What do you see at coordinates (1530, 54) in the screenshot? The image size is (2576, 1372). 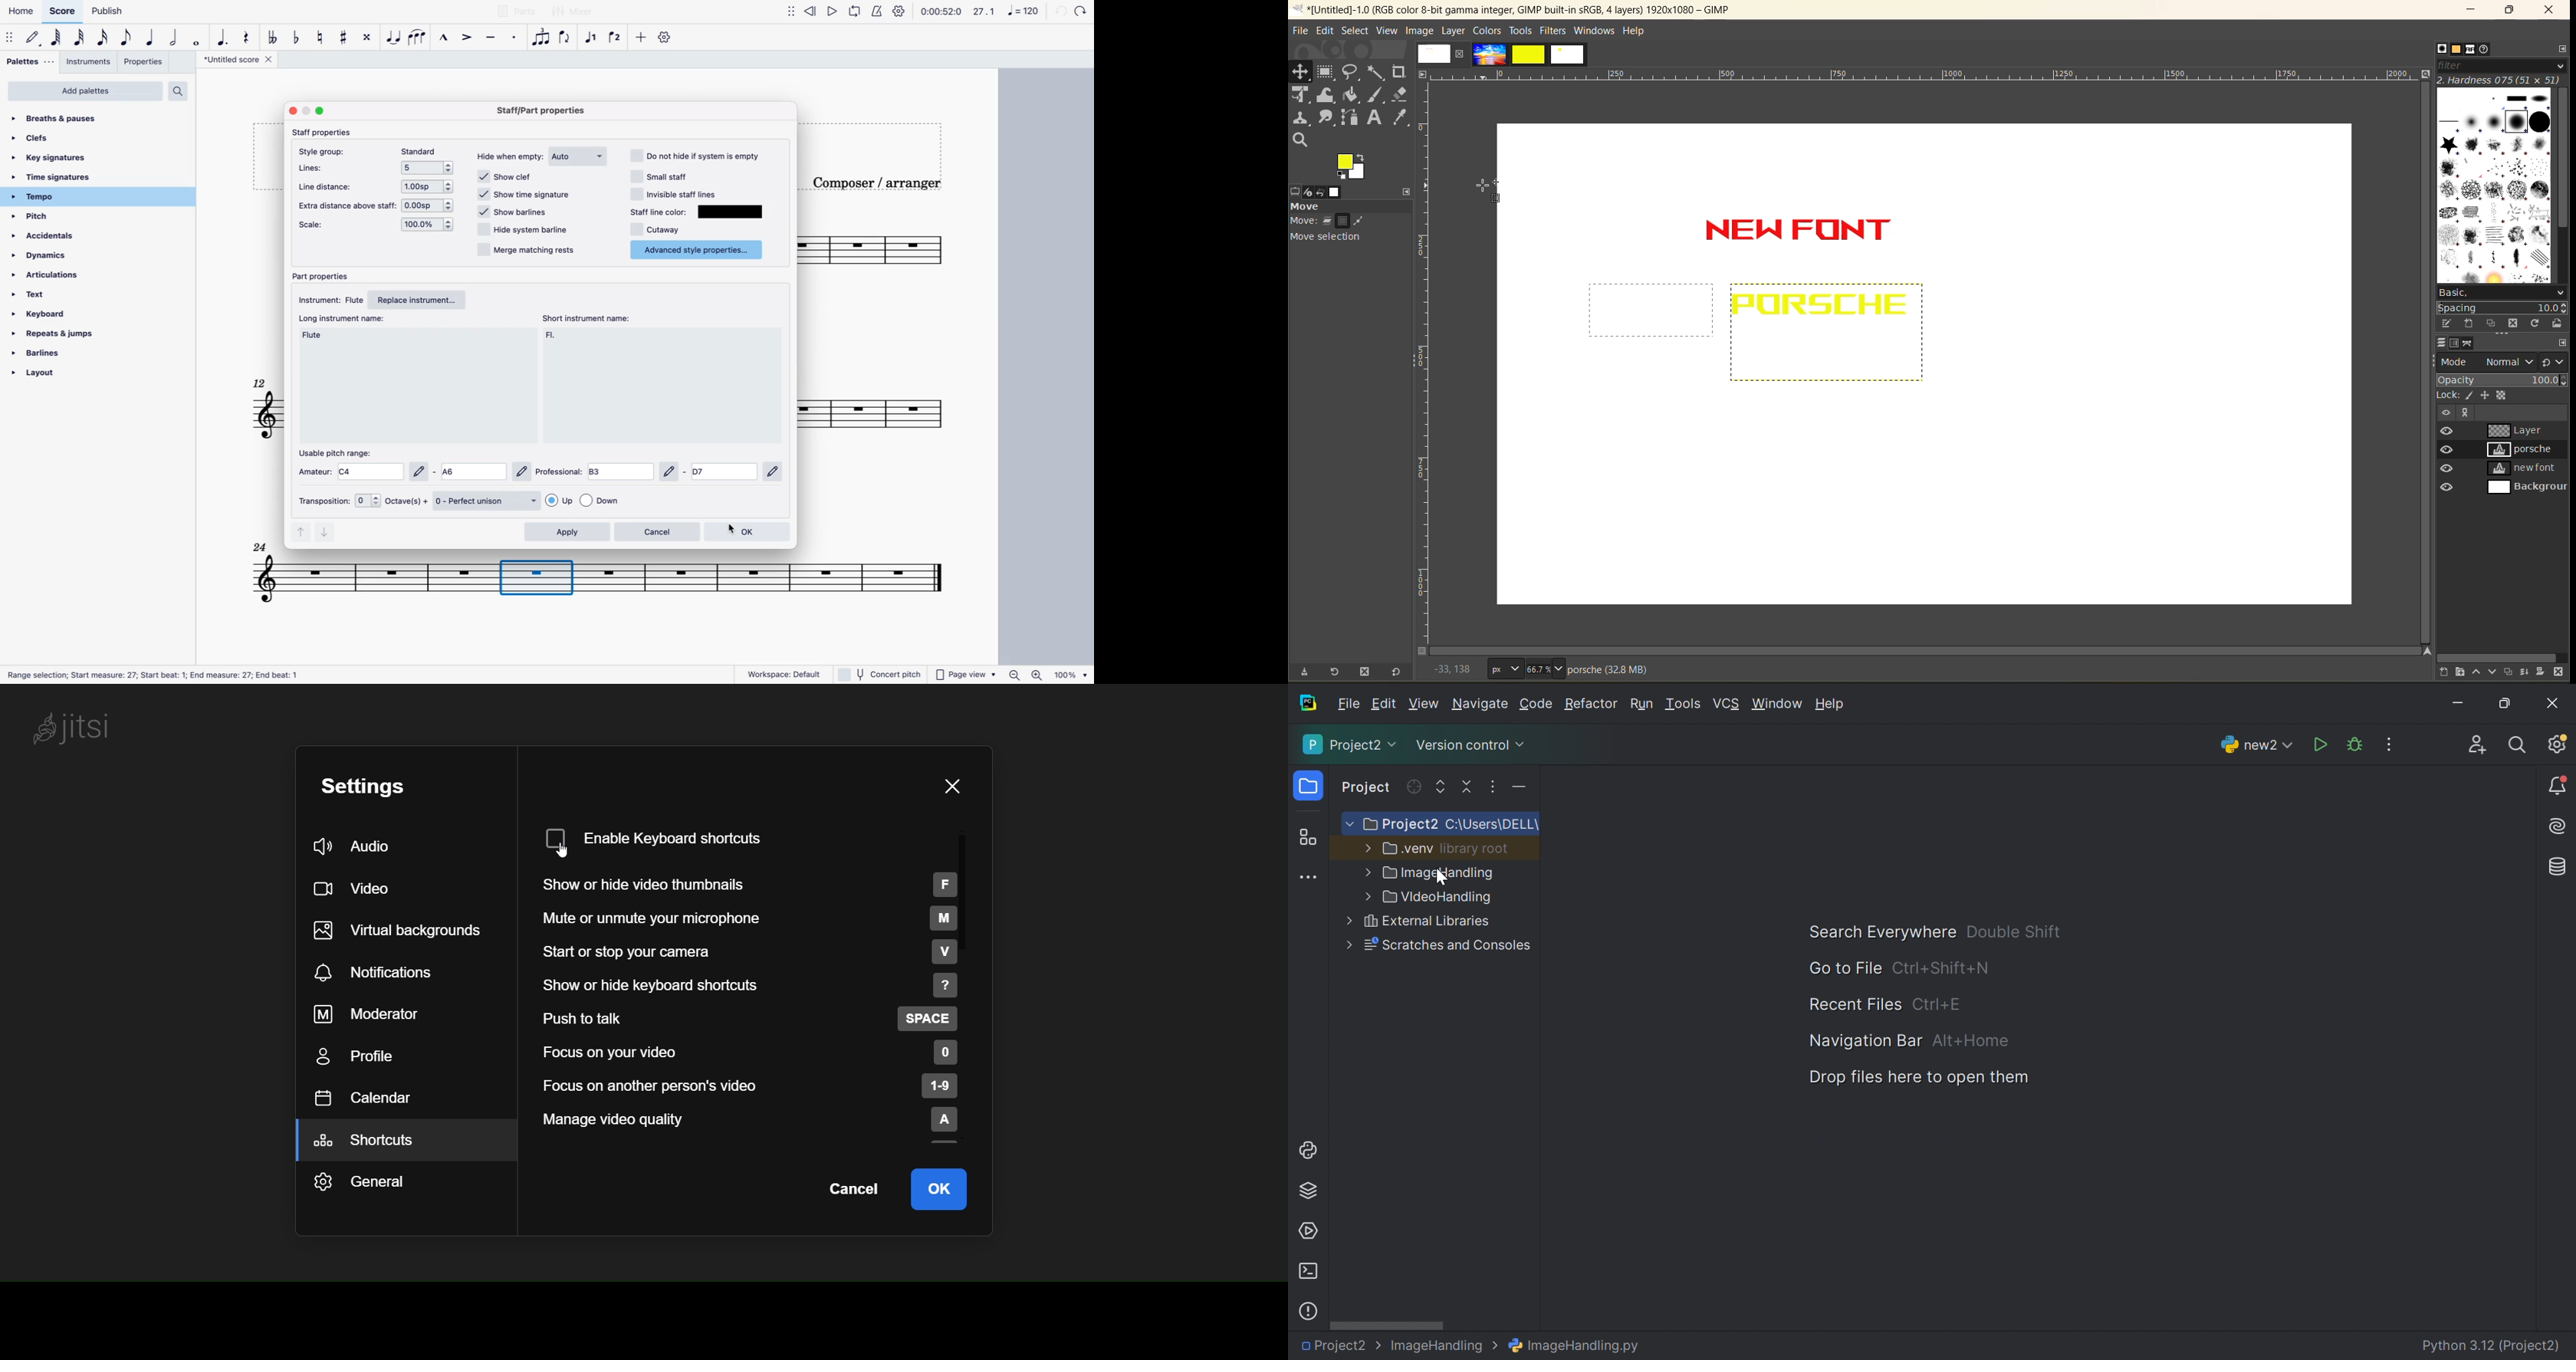 I see `images` at bounding box center [1530, 54].